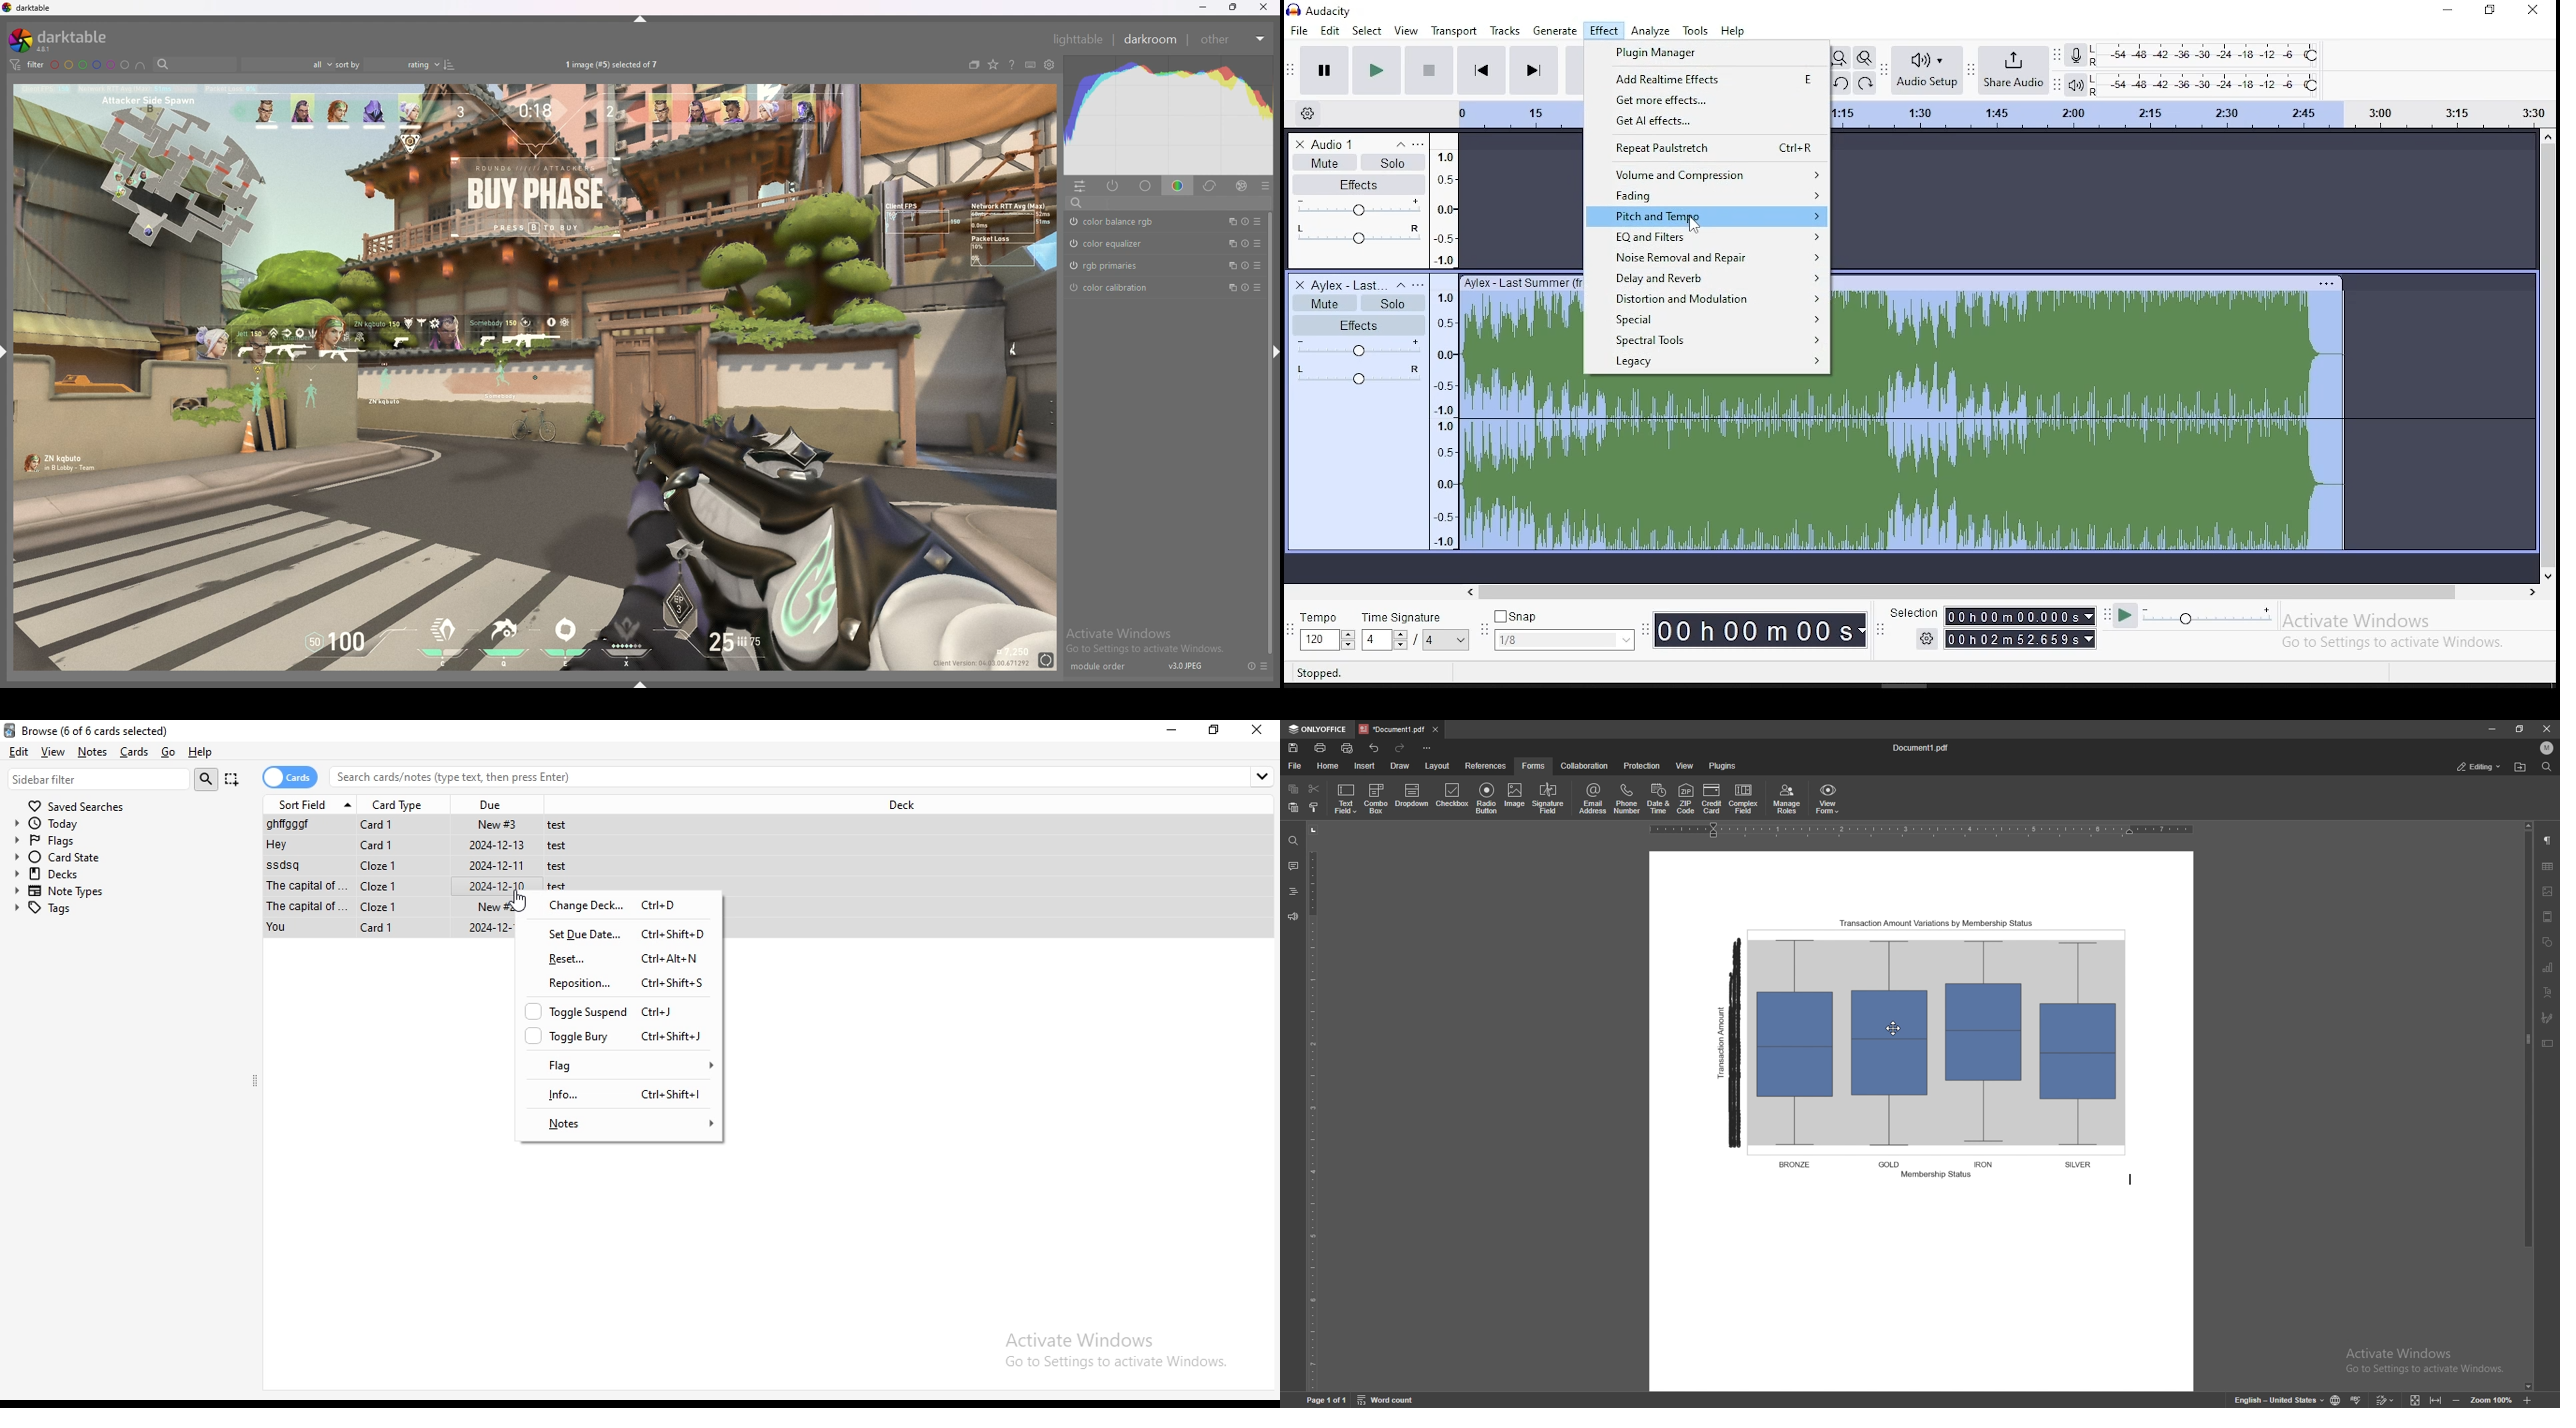 The image size is (2576, 1428). I want to click on skip to end, so click(1533, 71).